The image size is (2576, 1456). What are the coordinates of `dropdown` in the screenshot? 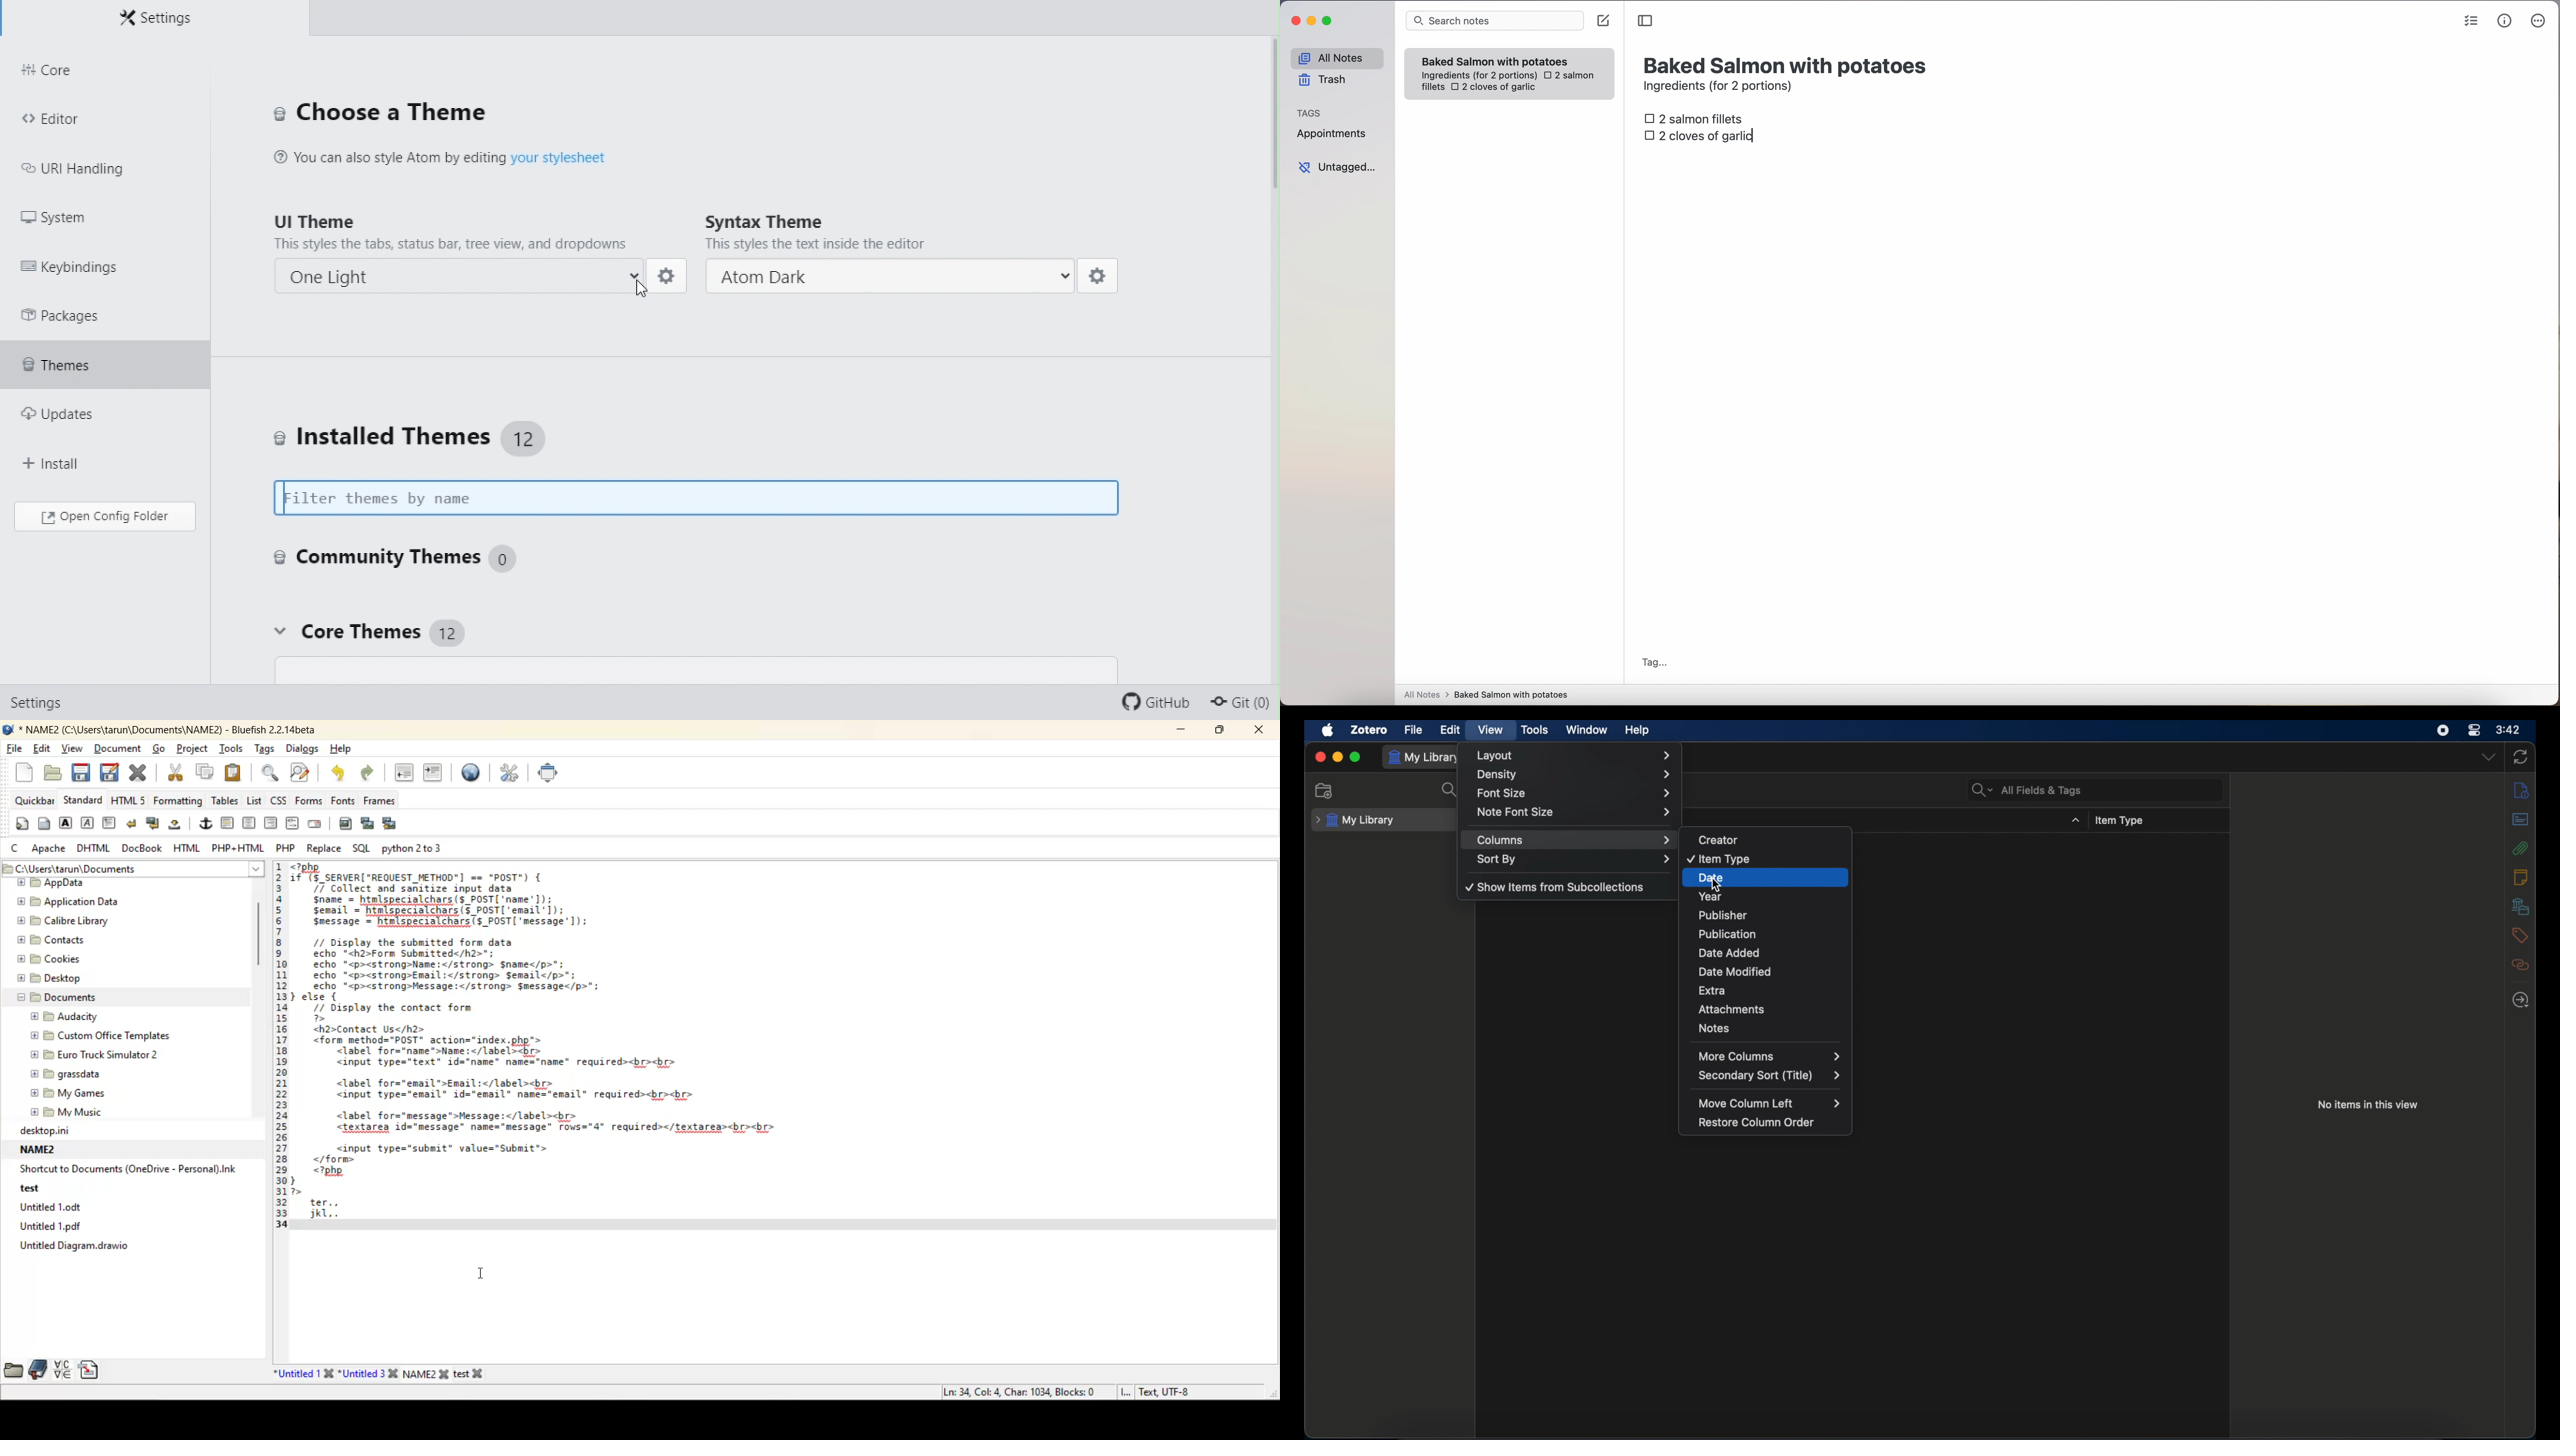 It's located at (2489, 757).